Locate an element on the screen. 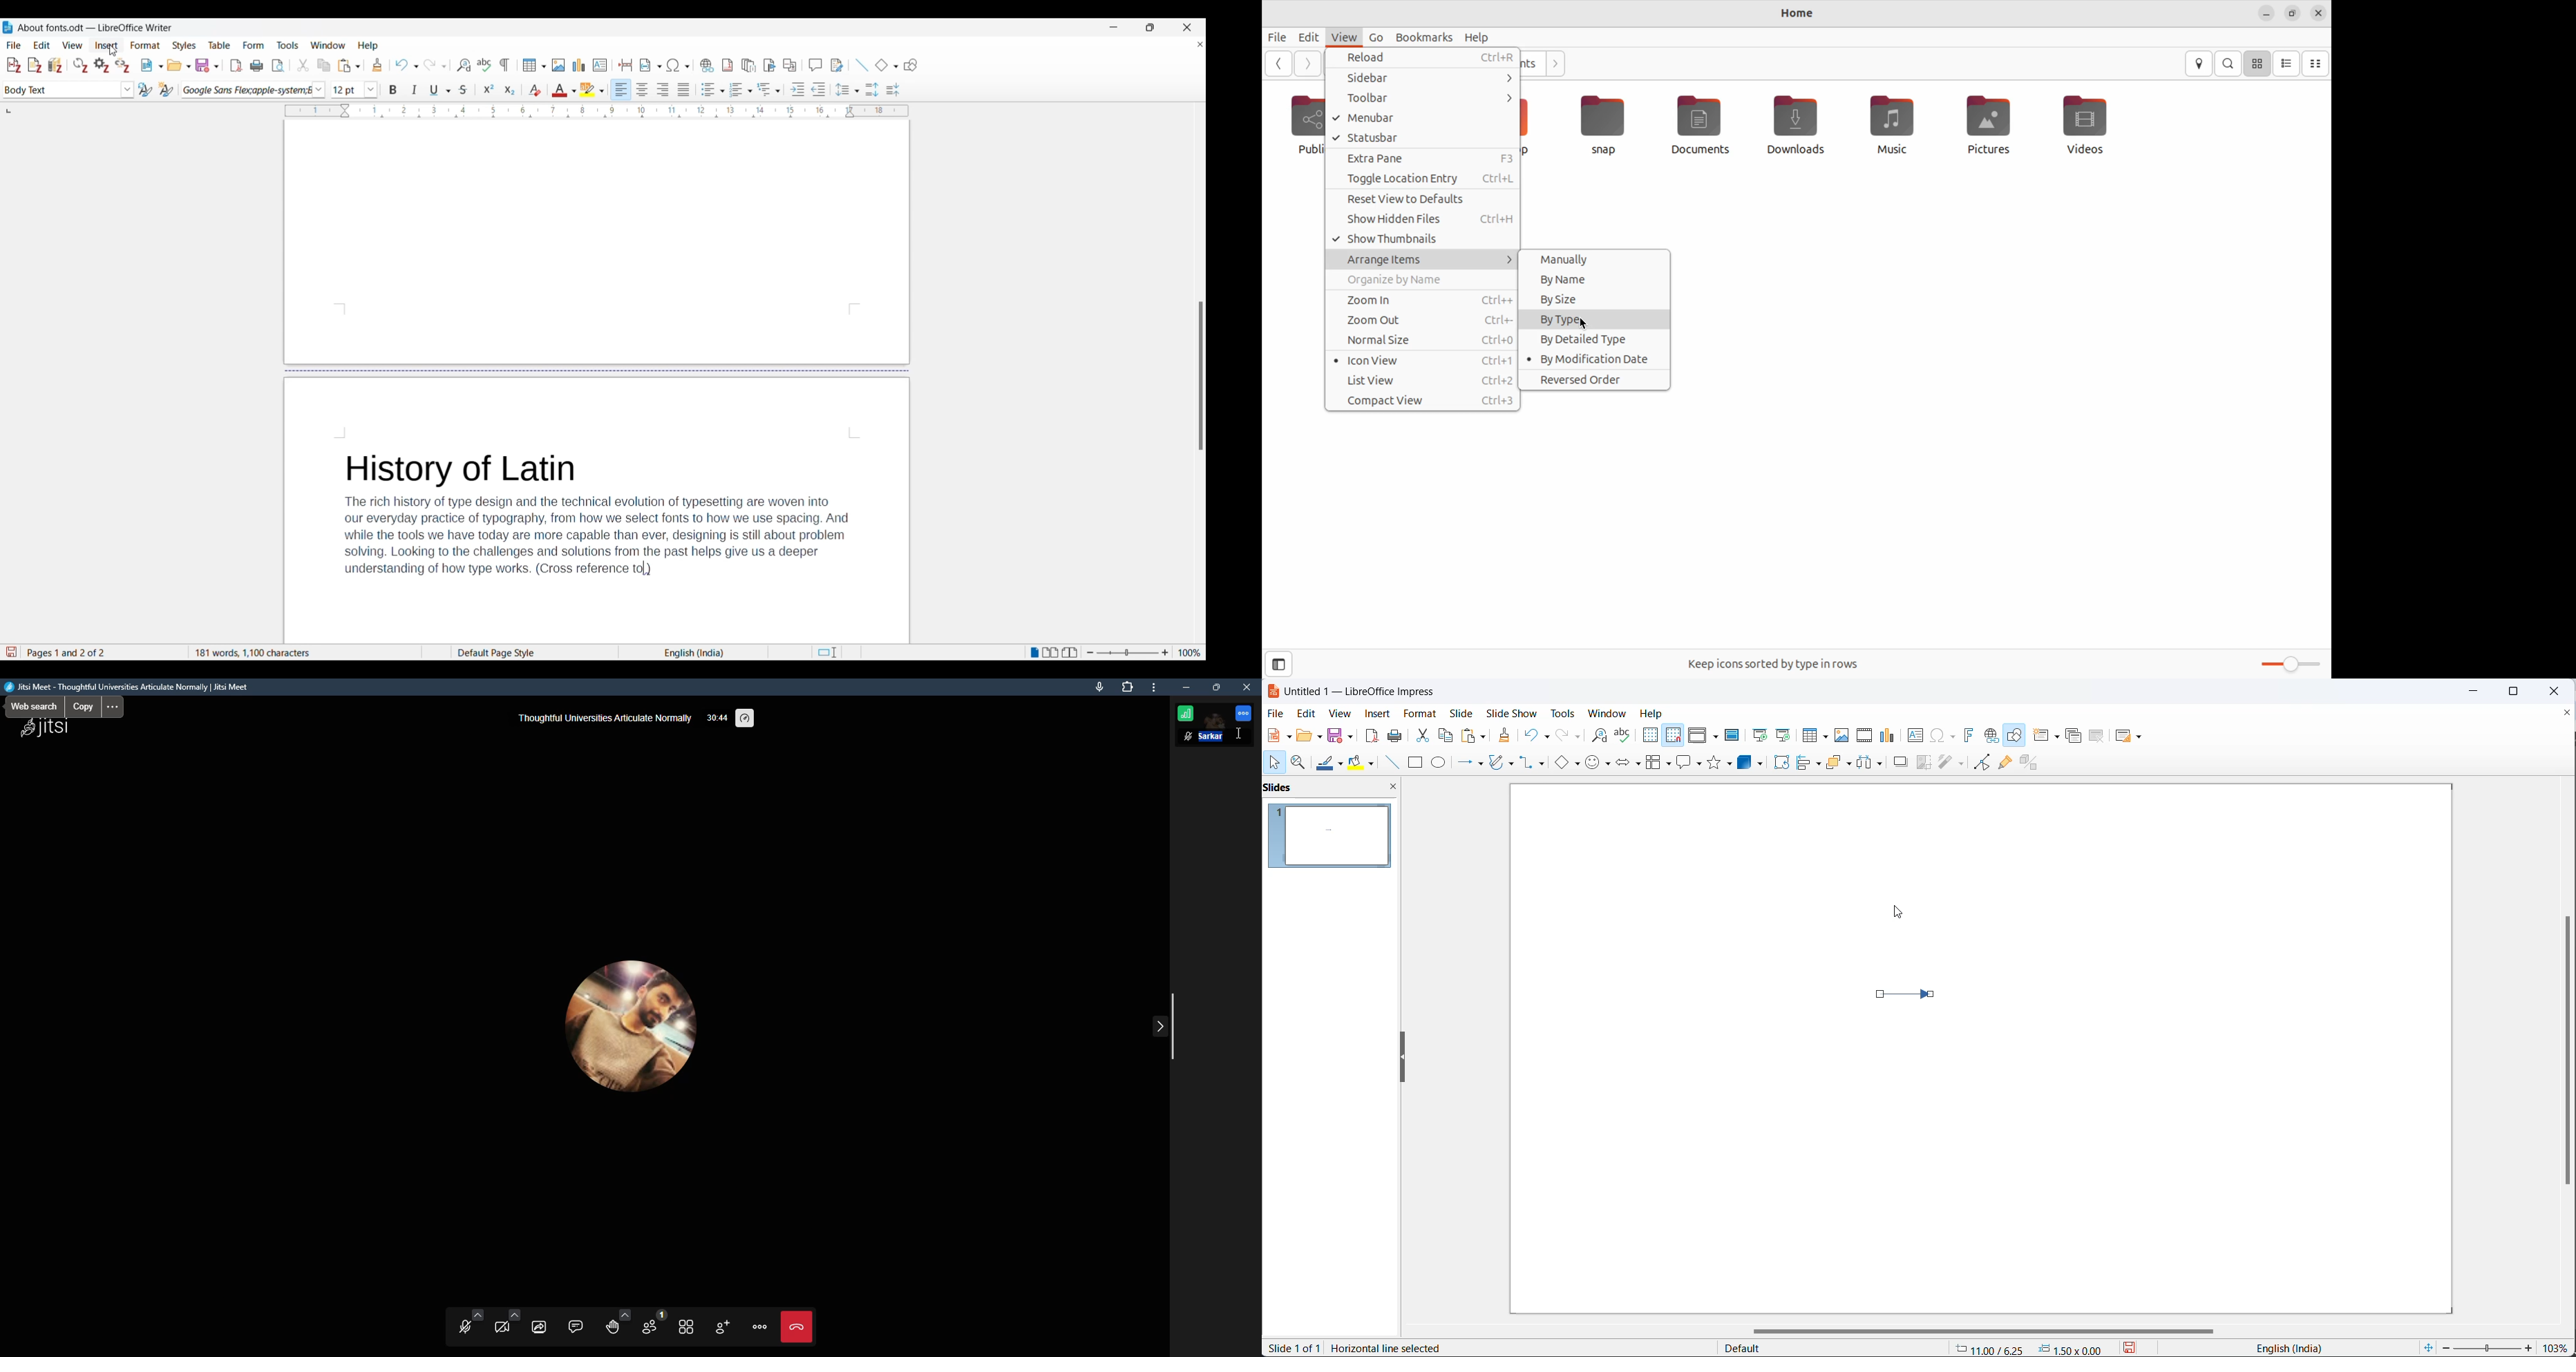  close is located at coordinates (1247, 688).